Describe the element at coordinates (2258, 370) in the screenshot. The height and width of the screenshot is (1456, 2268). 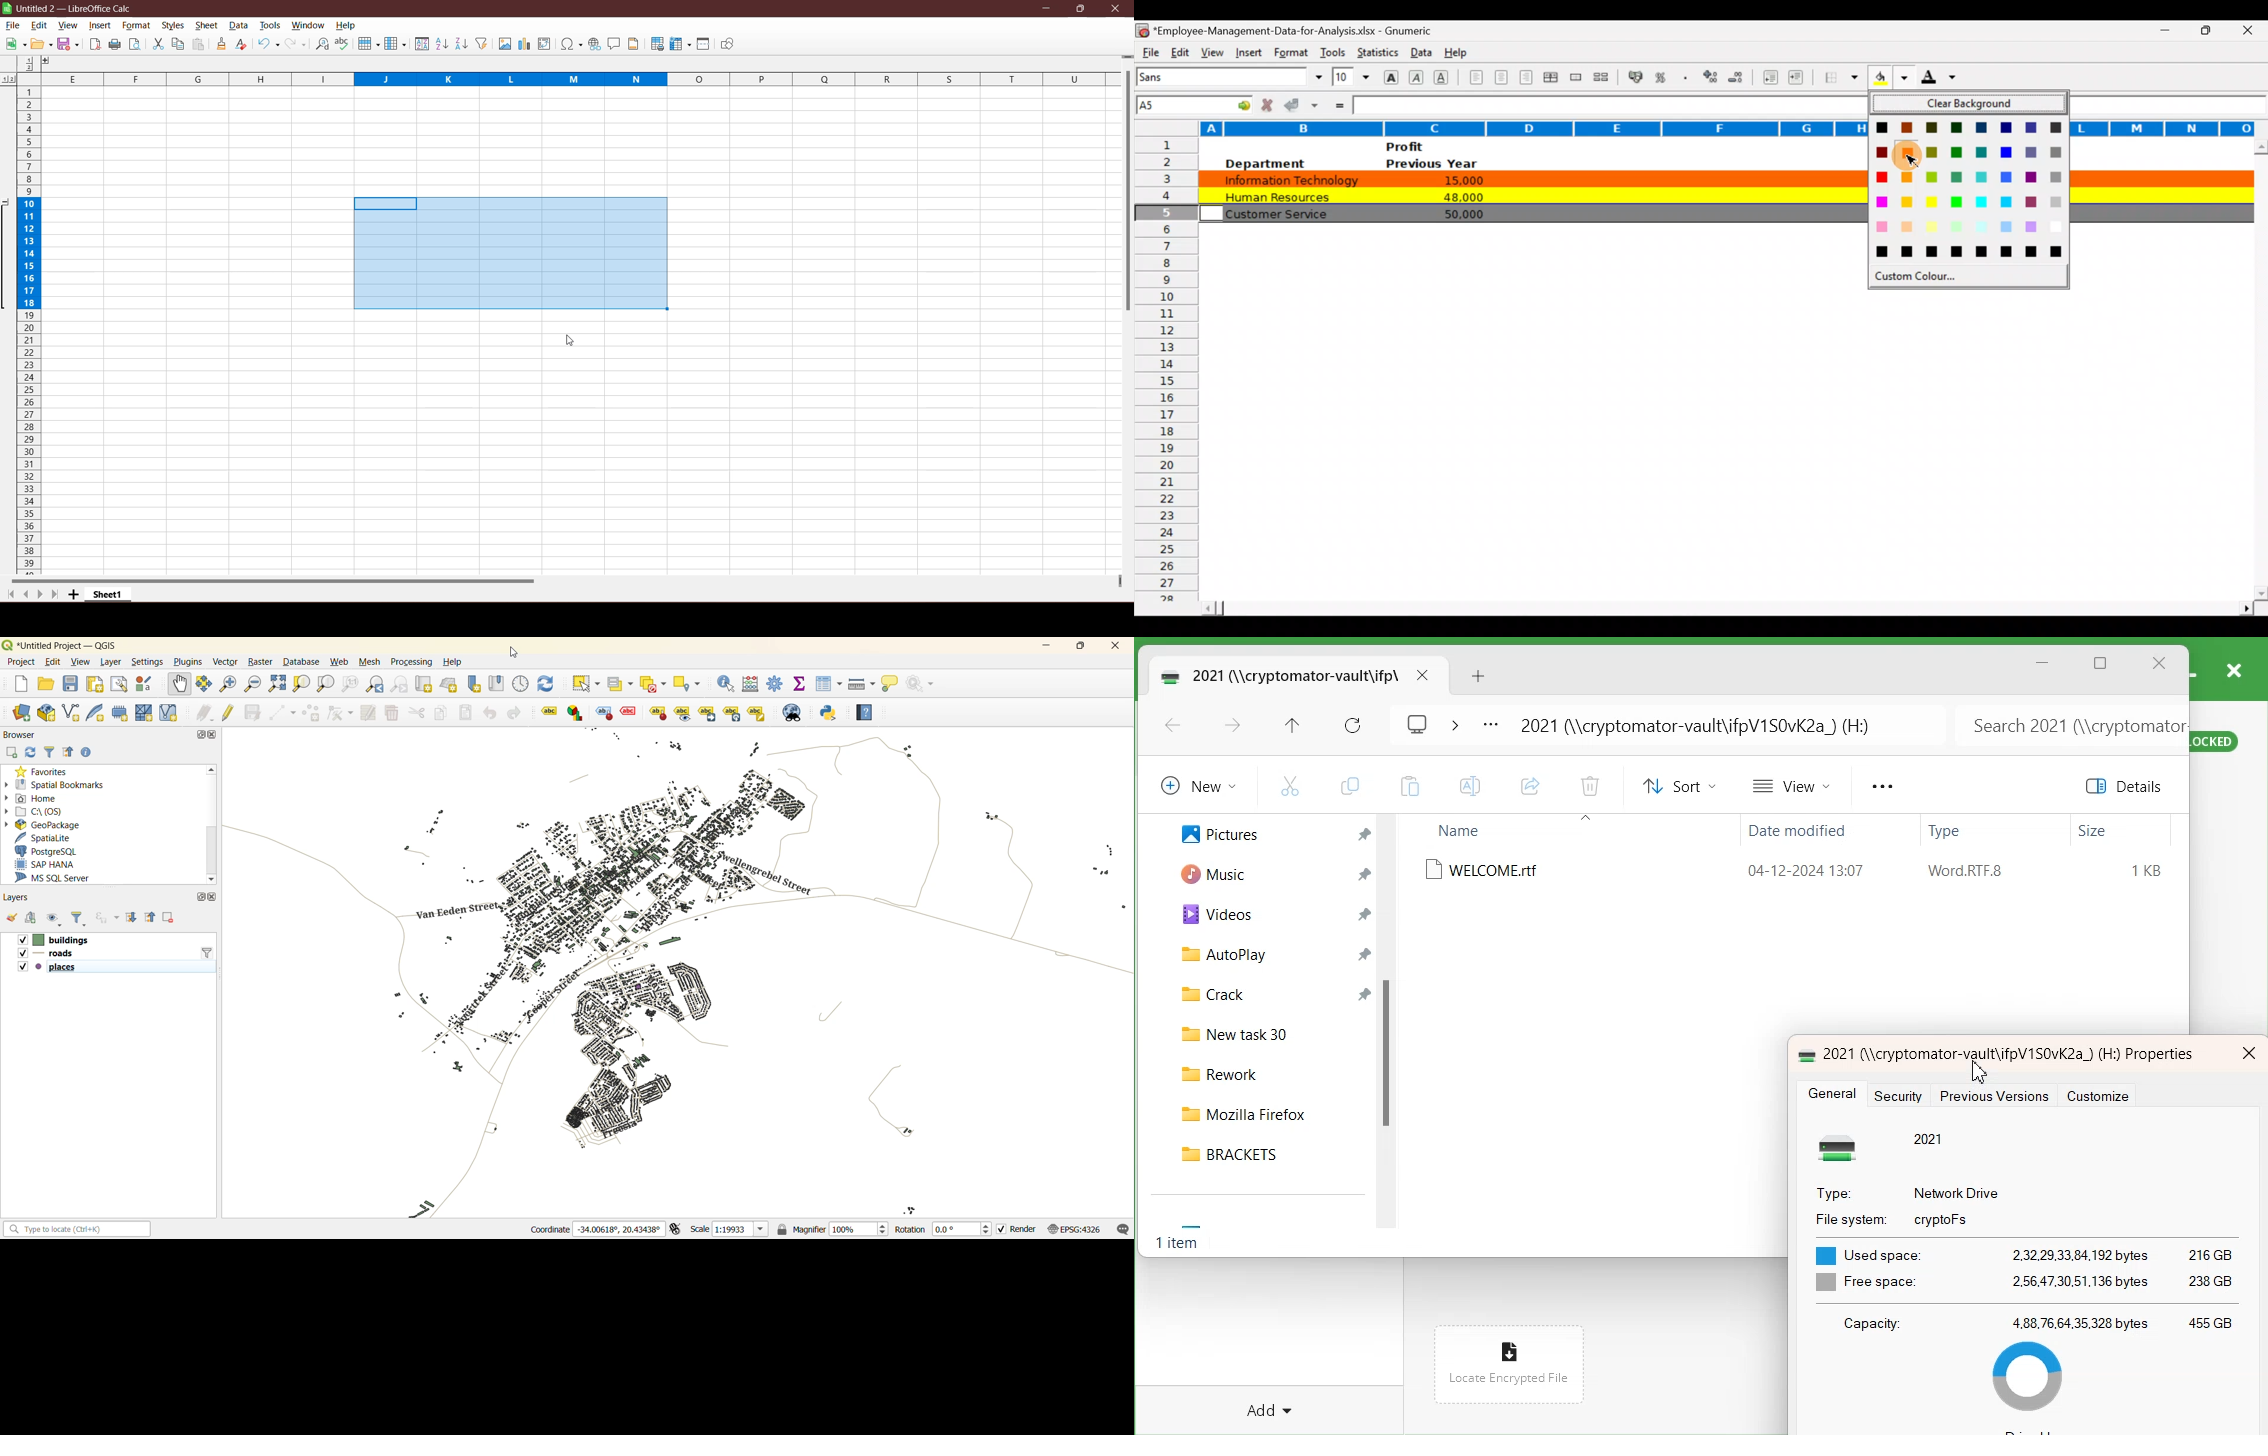
I see `Scroll bar` at that location.